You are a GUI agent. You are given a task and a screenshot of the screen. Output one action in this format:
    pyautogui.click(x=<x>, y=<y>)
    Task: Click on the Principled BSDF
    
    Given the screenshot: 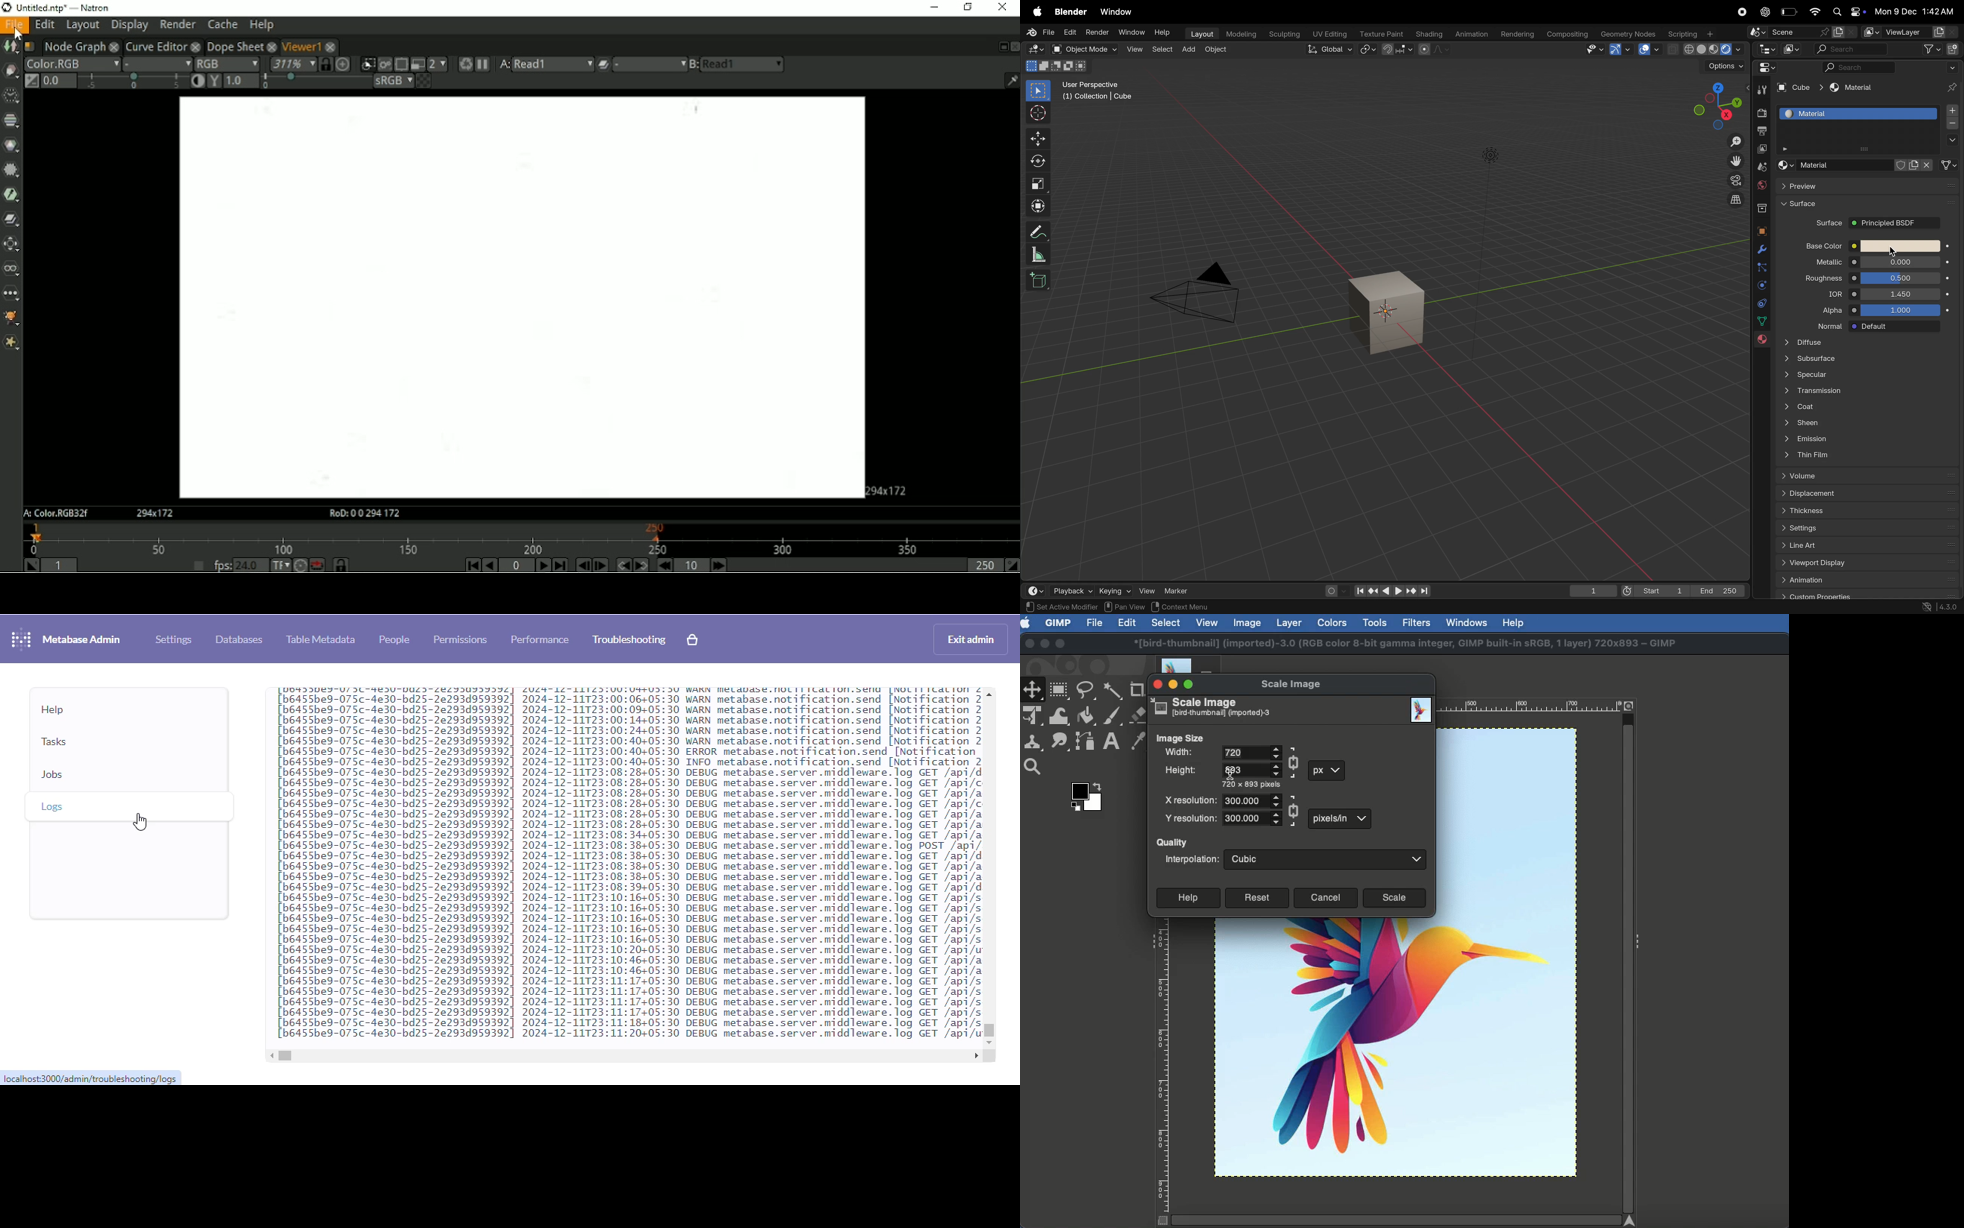 What is the action you would take?
    pyautogui.click(x=1894, y=224)
    